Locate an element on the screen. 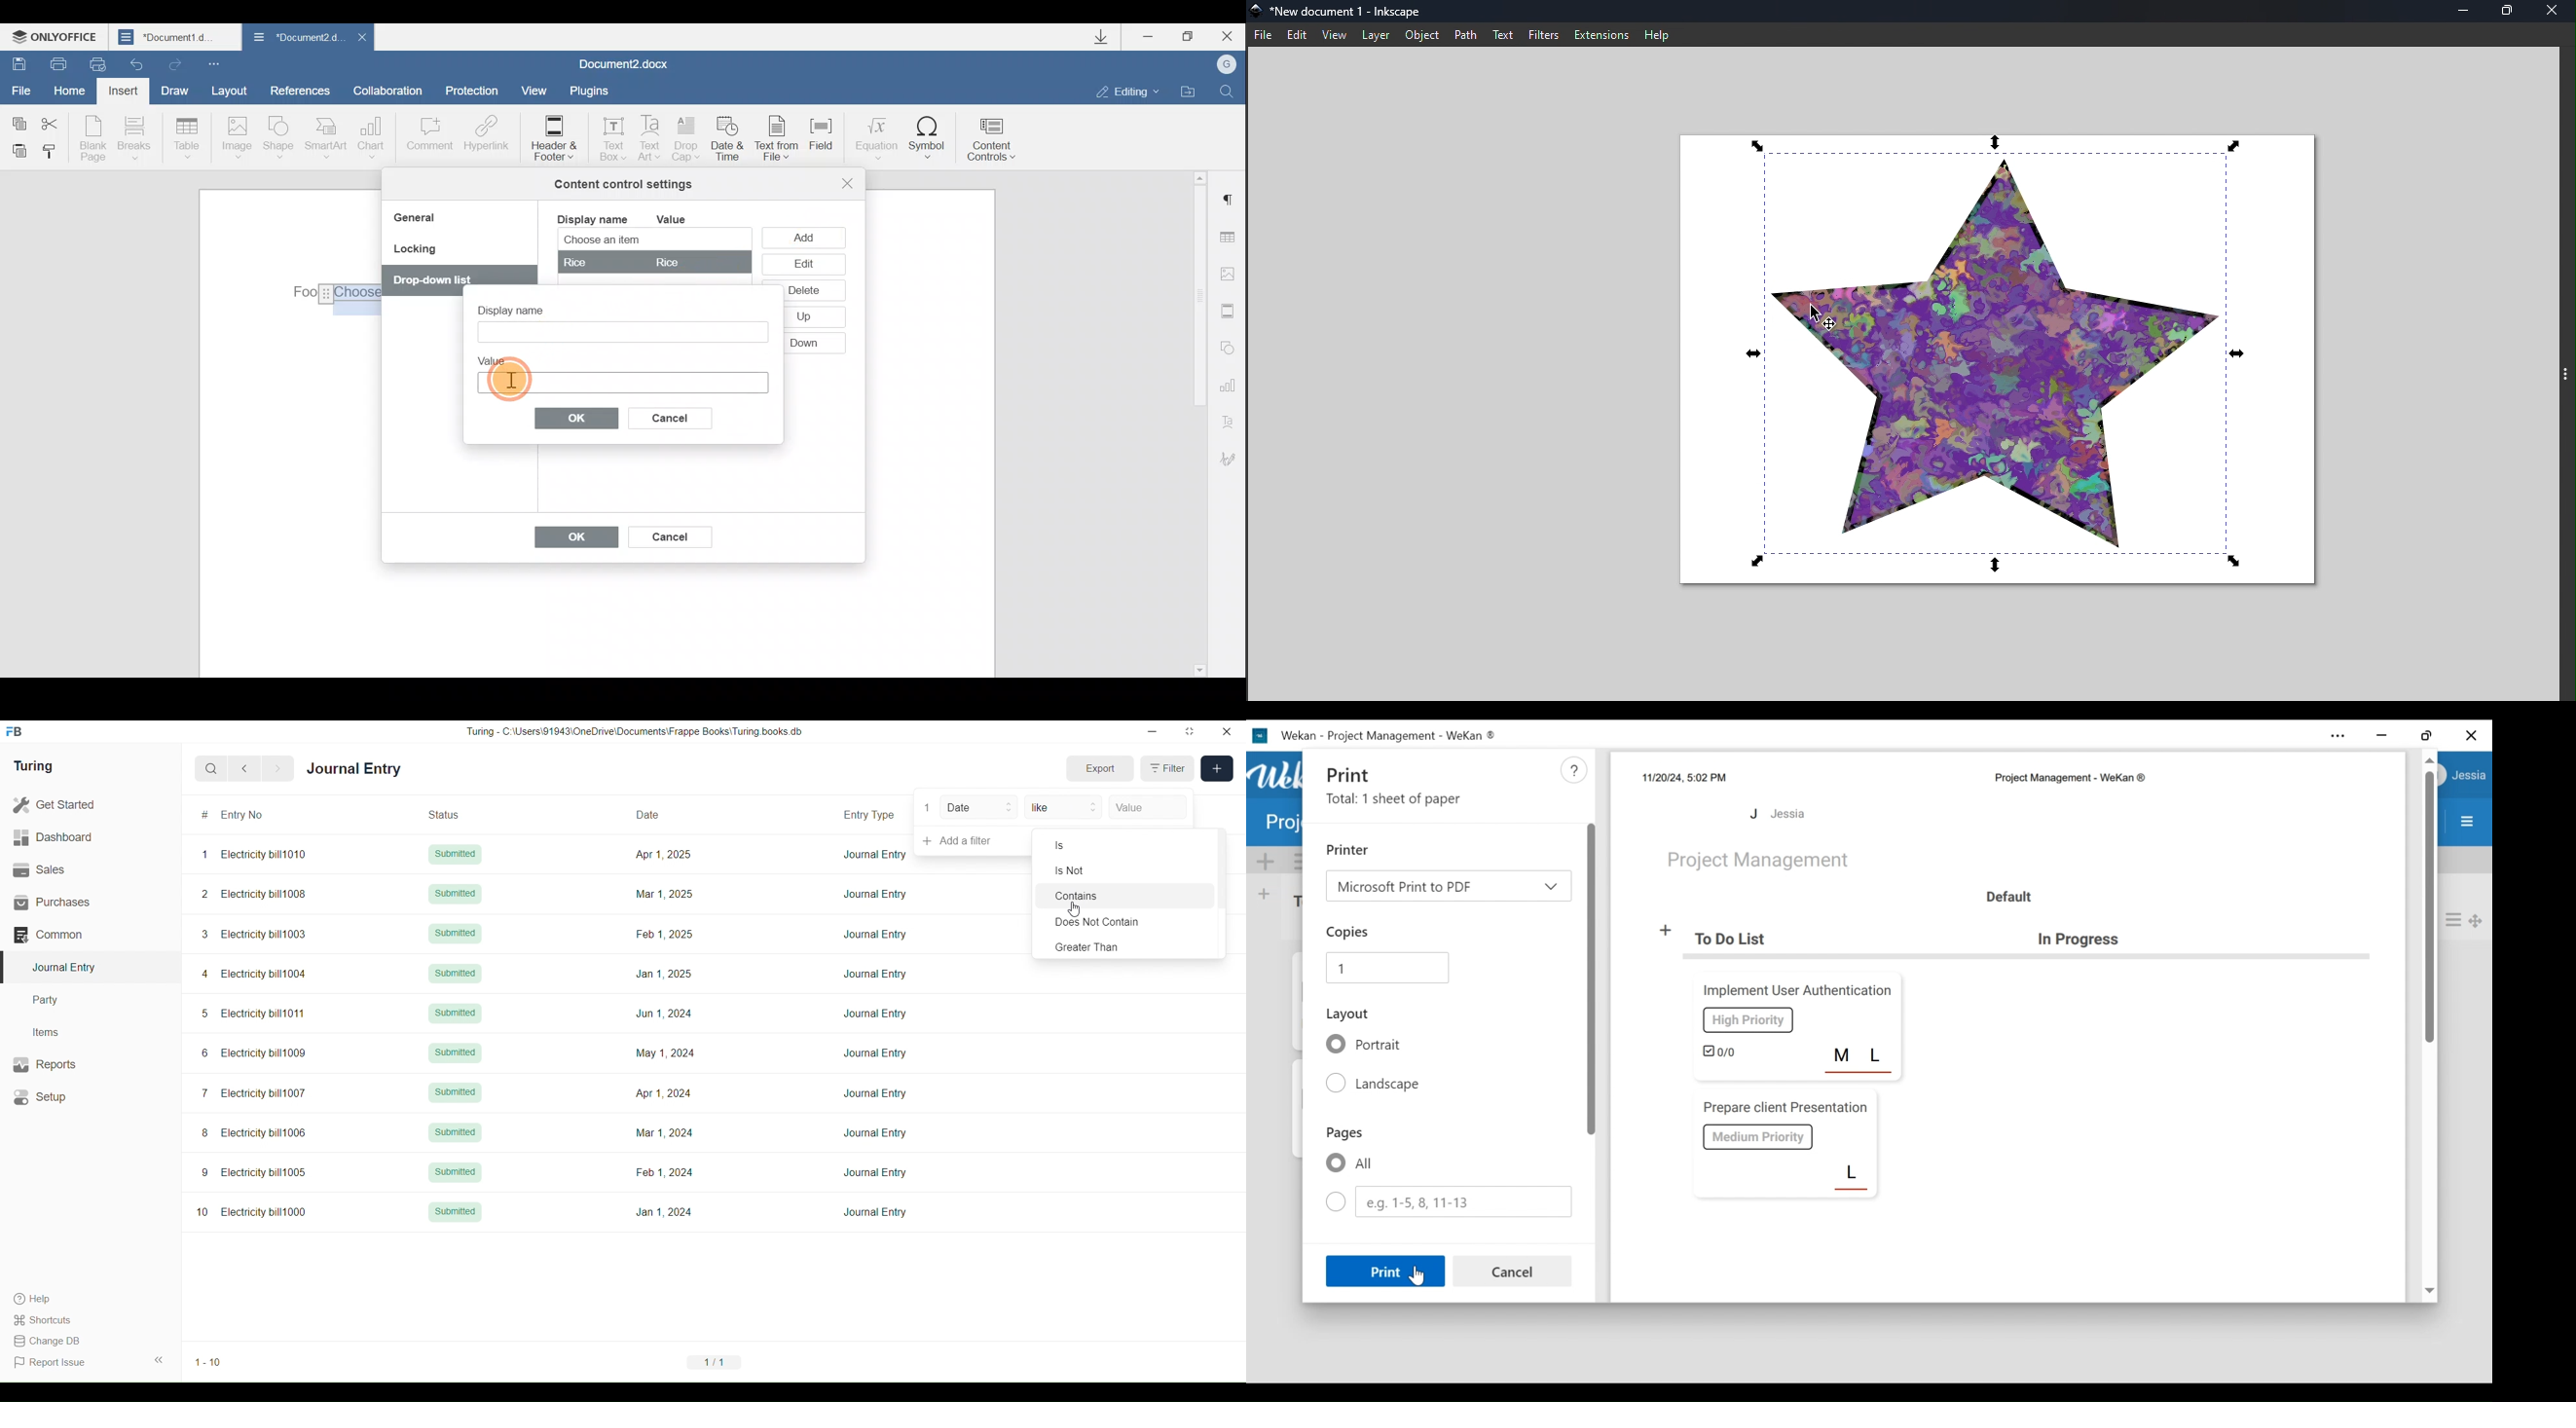 Image resolution: width=2576 pixels, height=1428 pixels. member is located at coordinates (1843, 1055).